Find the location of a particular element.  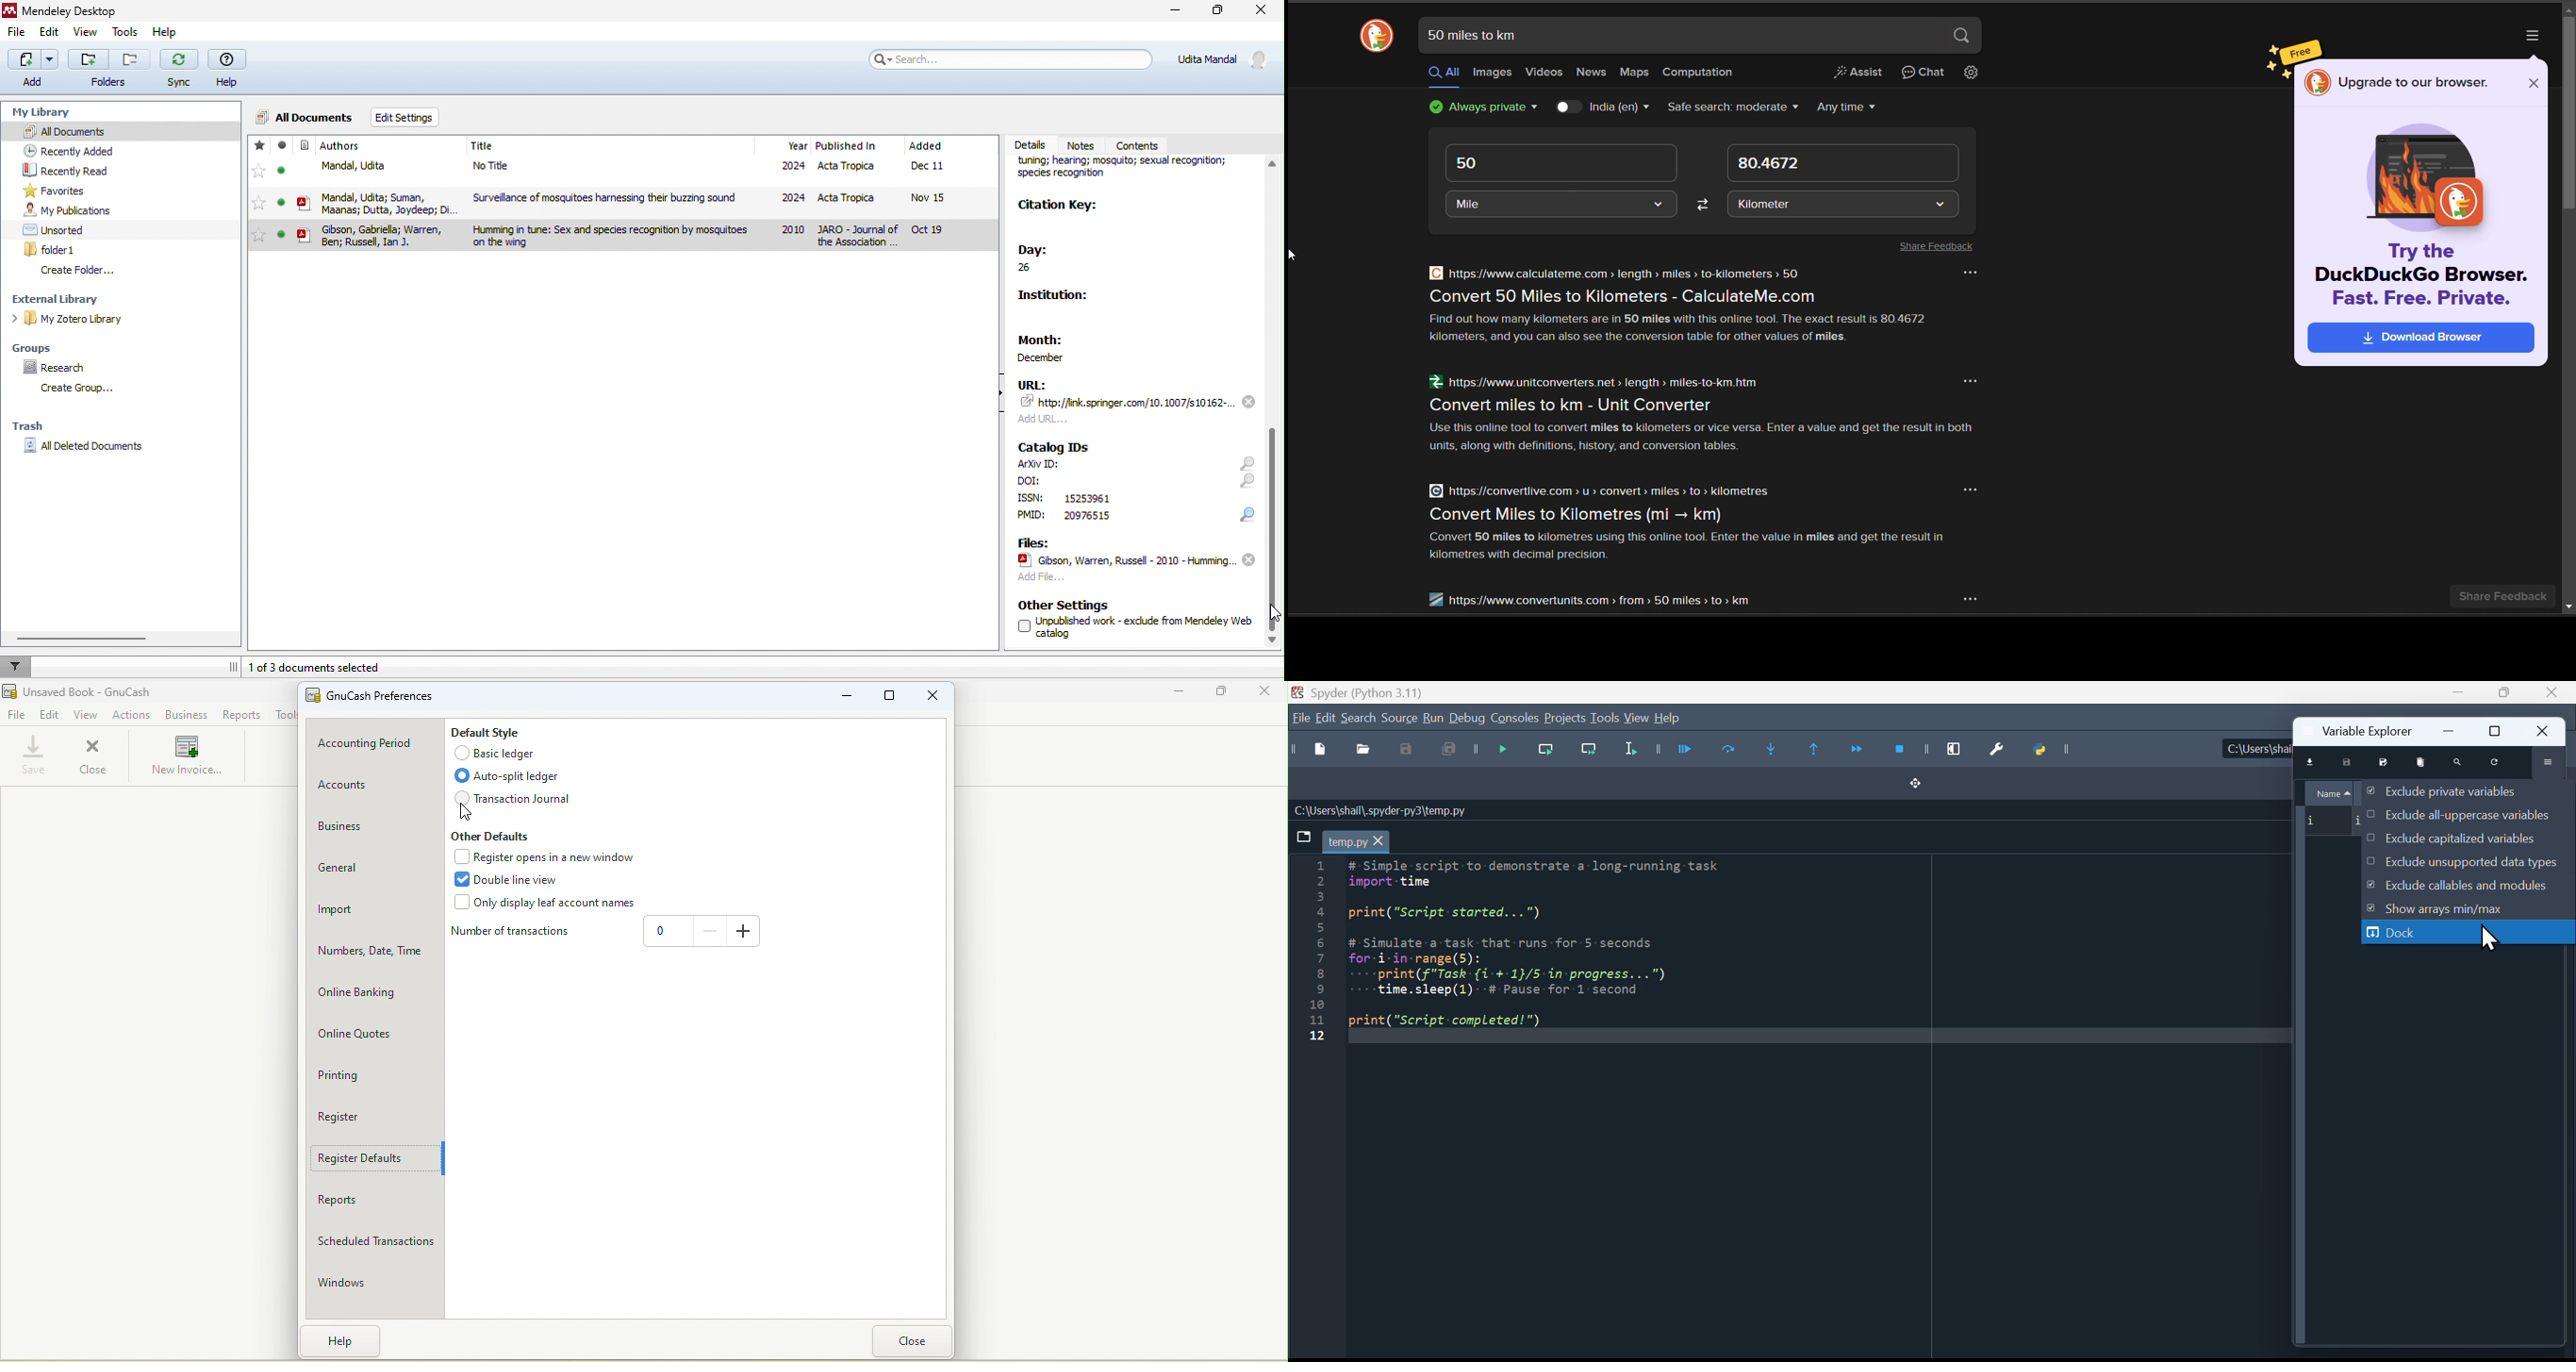

browse tabs is located at coordinates (1303, 837).